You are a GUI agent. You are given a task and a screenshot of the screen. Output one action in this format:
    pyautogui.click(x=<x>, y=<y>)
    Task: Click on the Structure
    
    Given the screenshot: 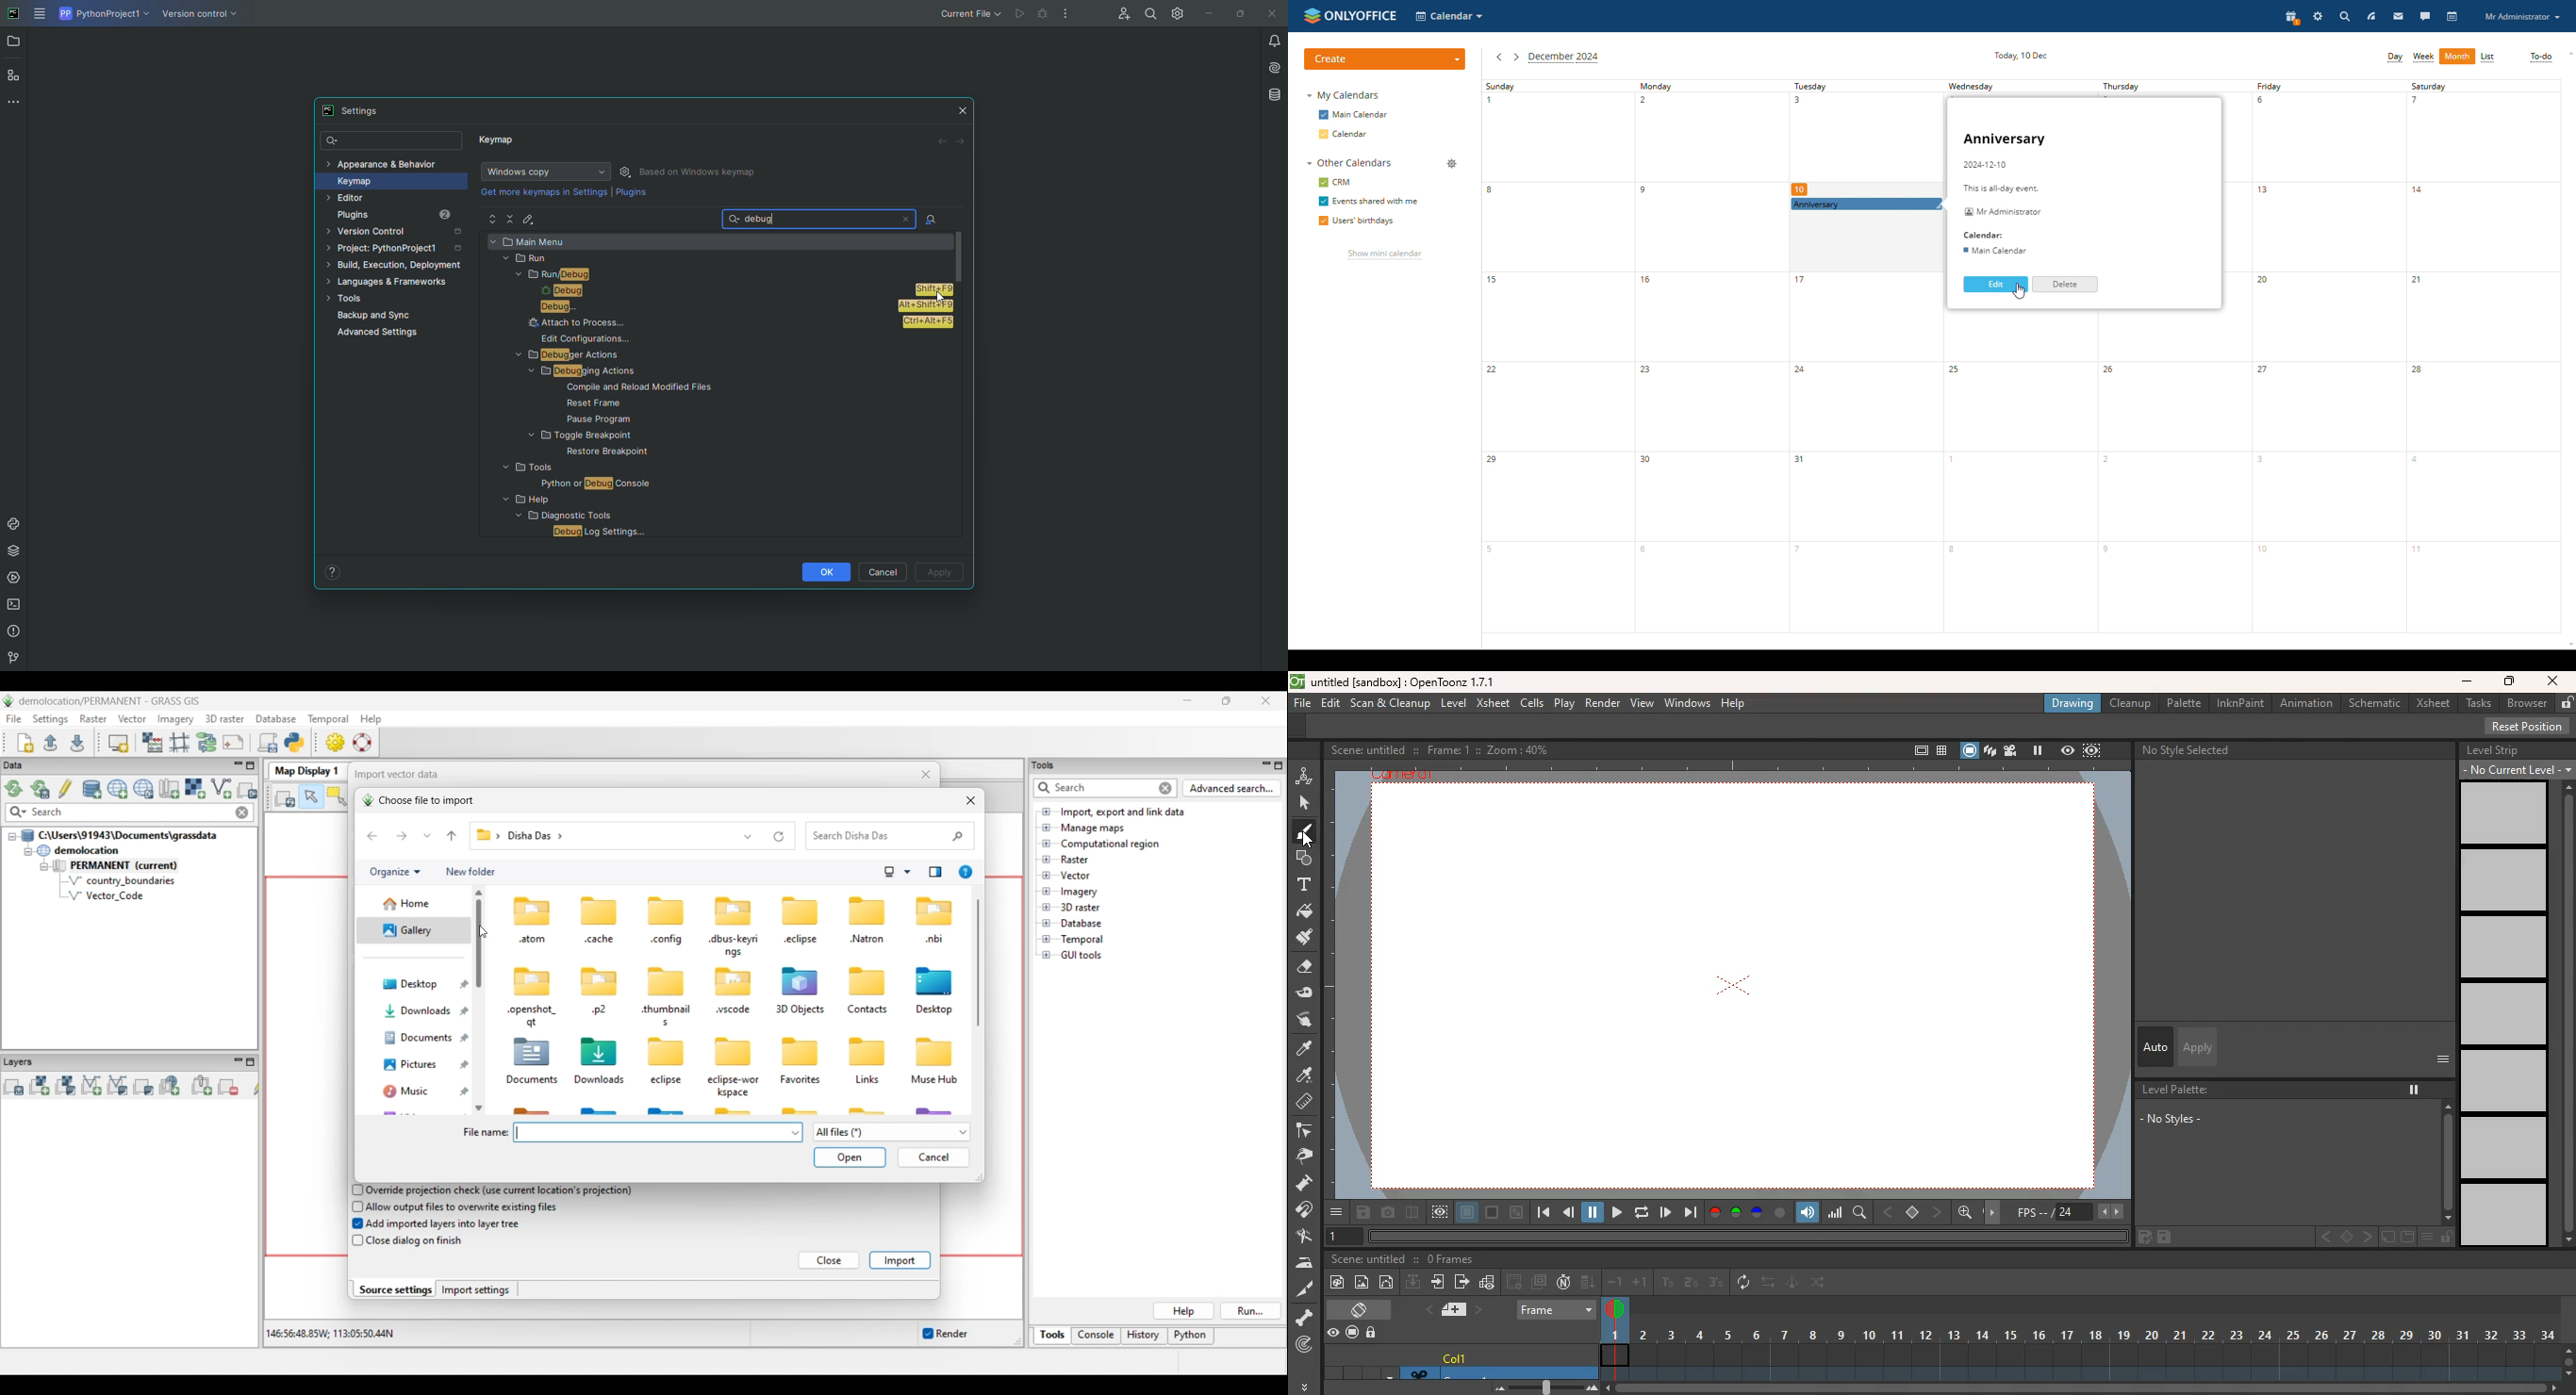 What is the action you would take?
    pyautogui.click(x=15, y=74)
    